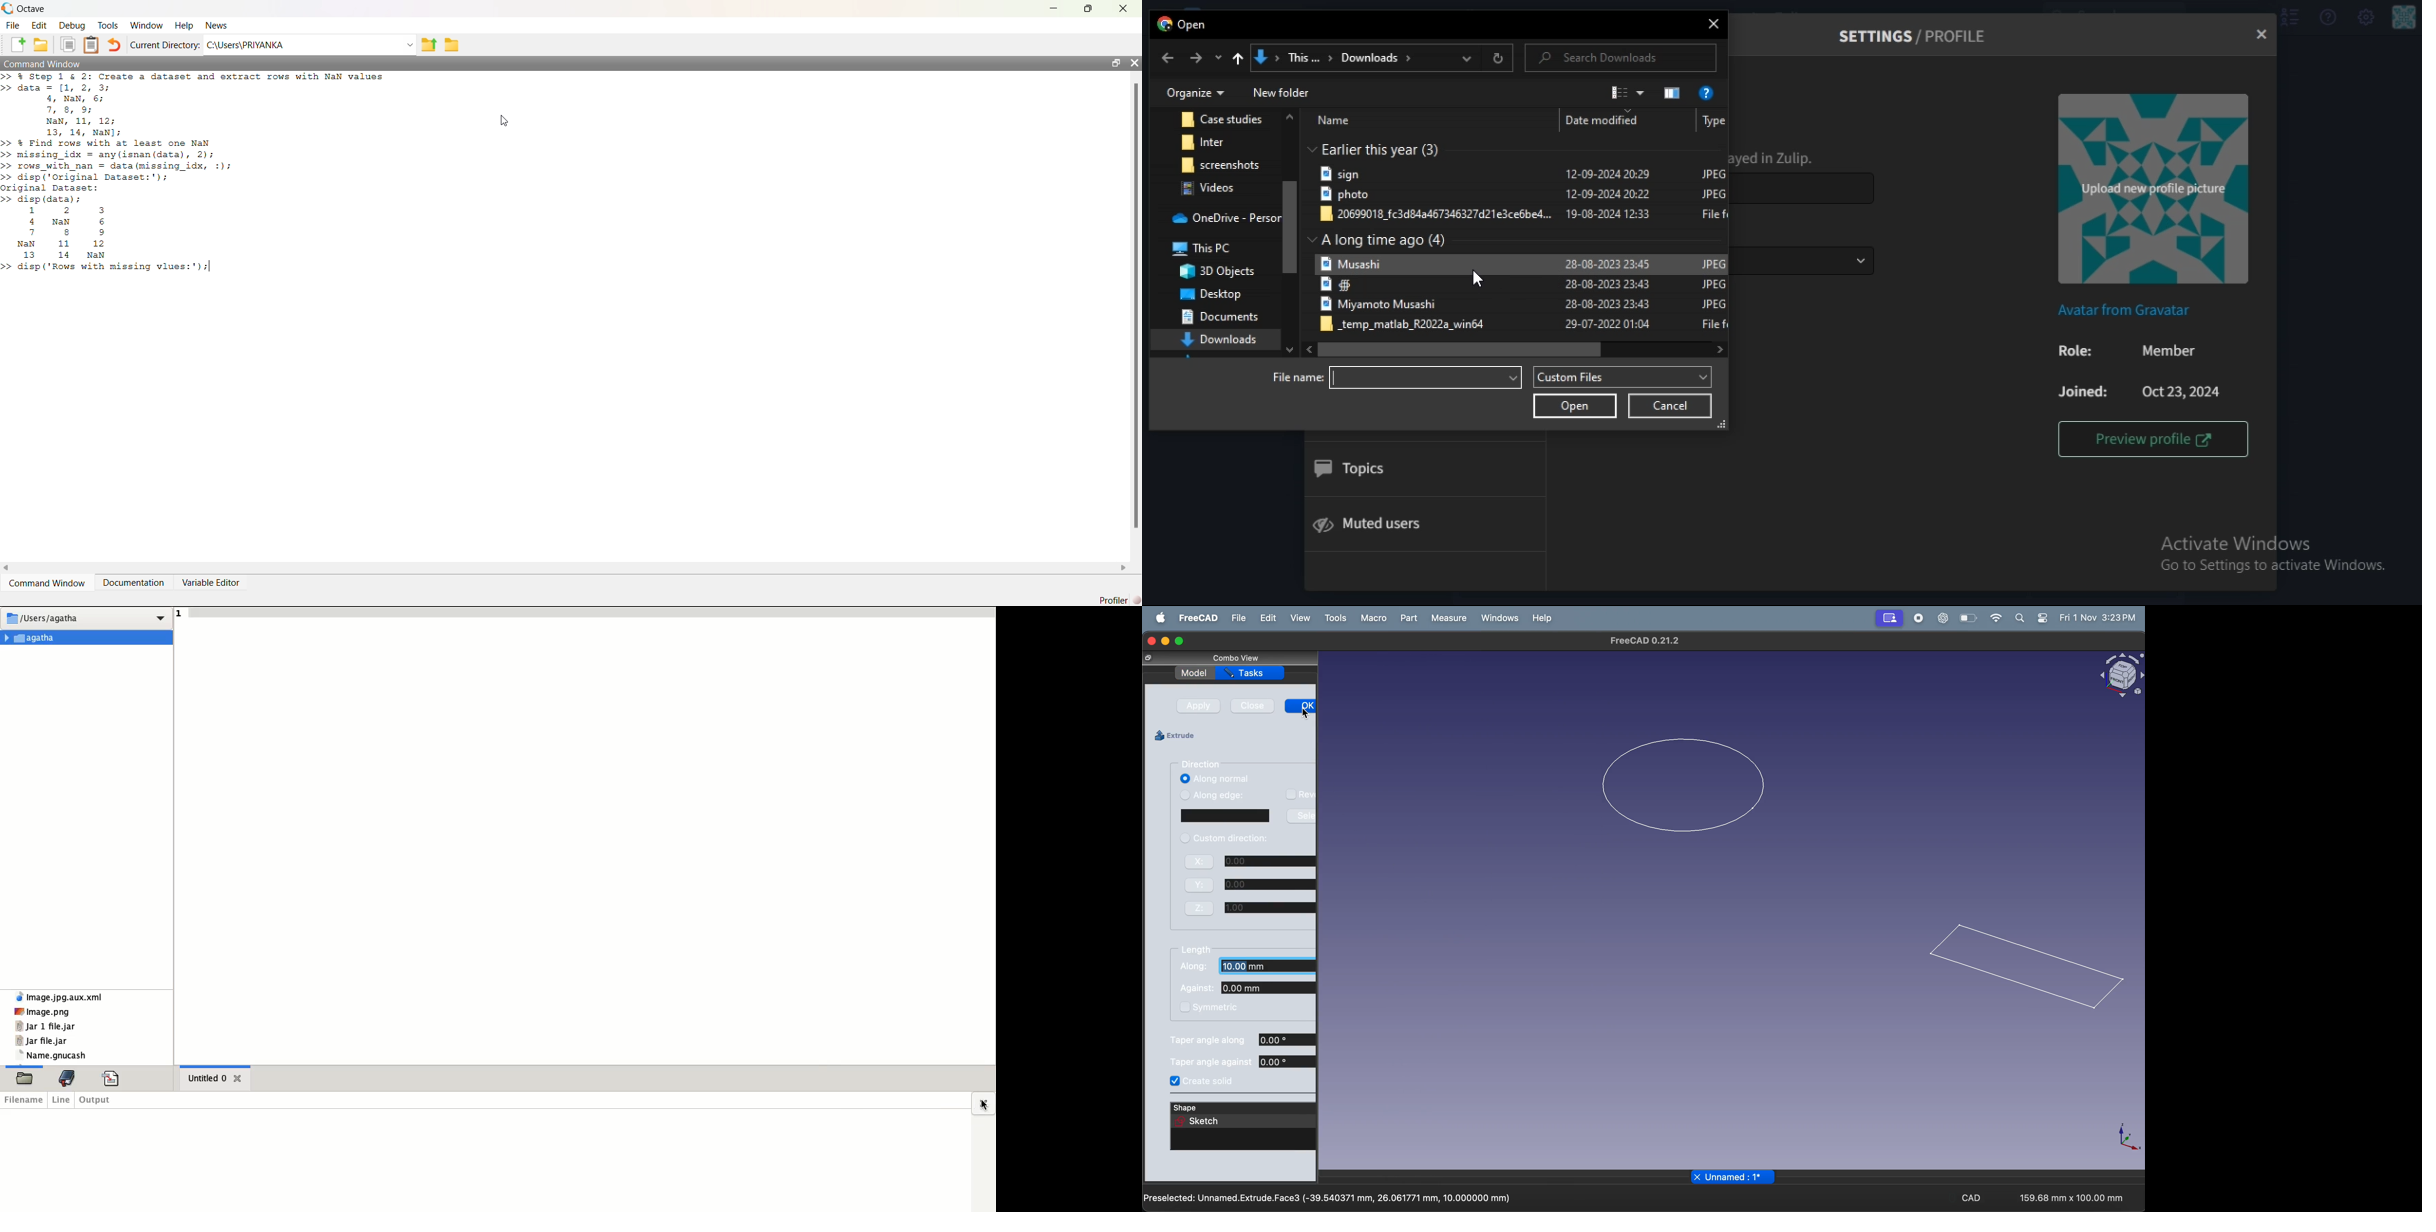 The image size is (2436, 1232). Describe the element at coordinates (1384, 240) in the screenshot. I see `text` at that location.